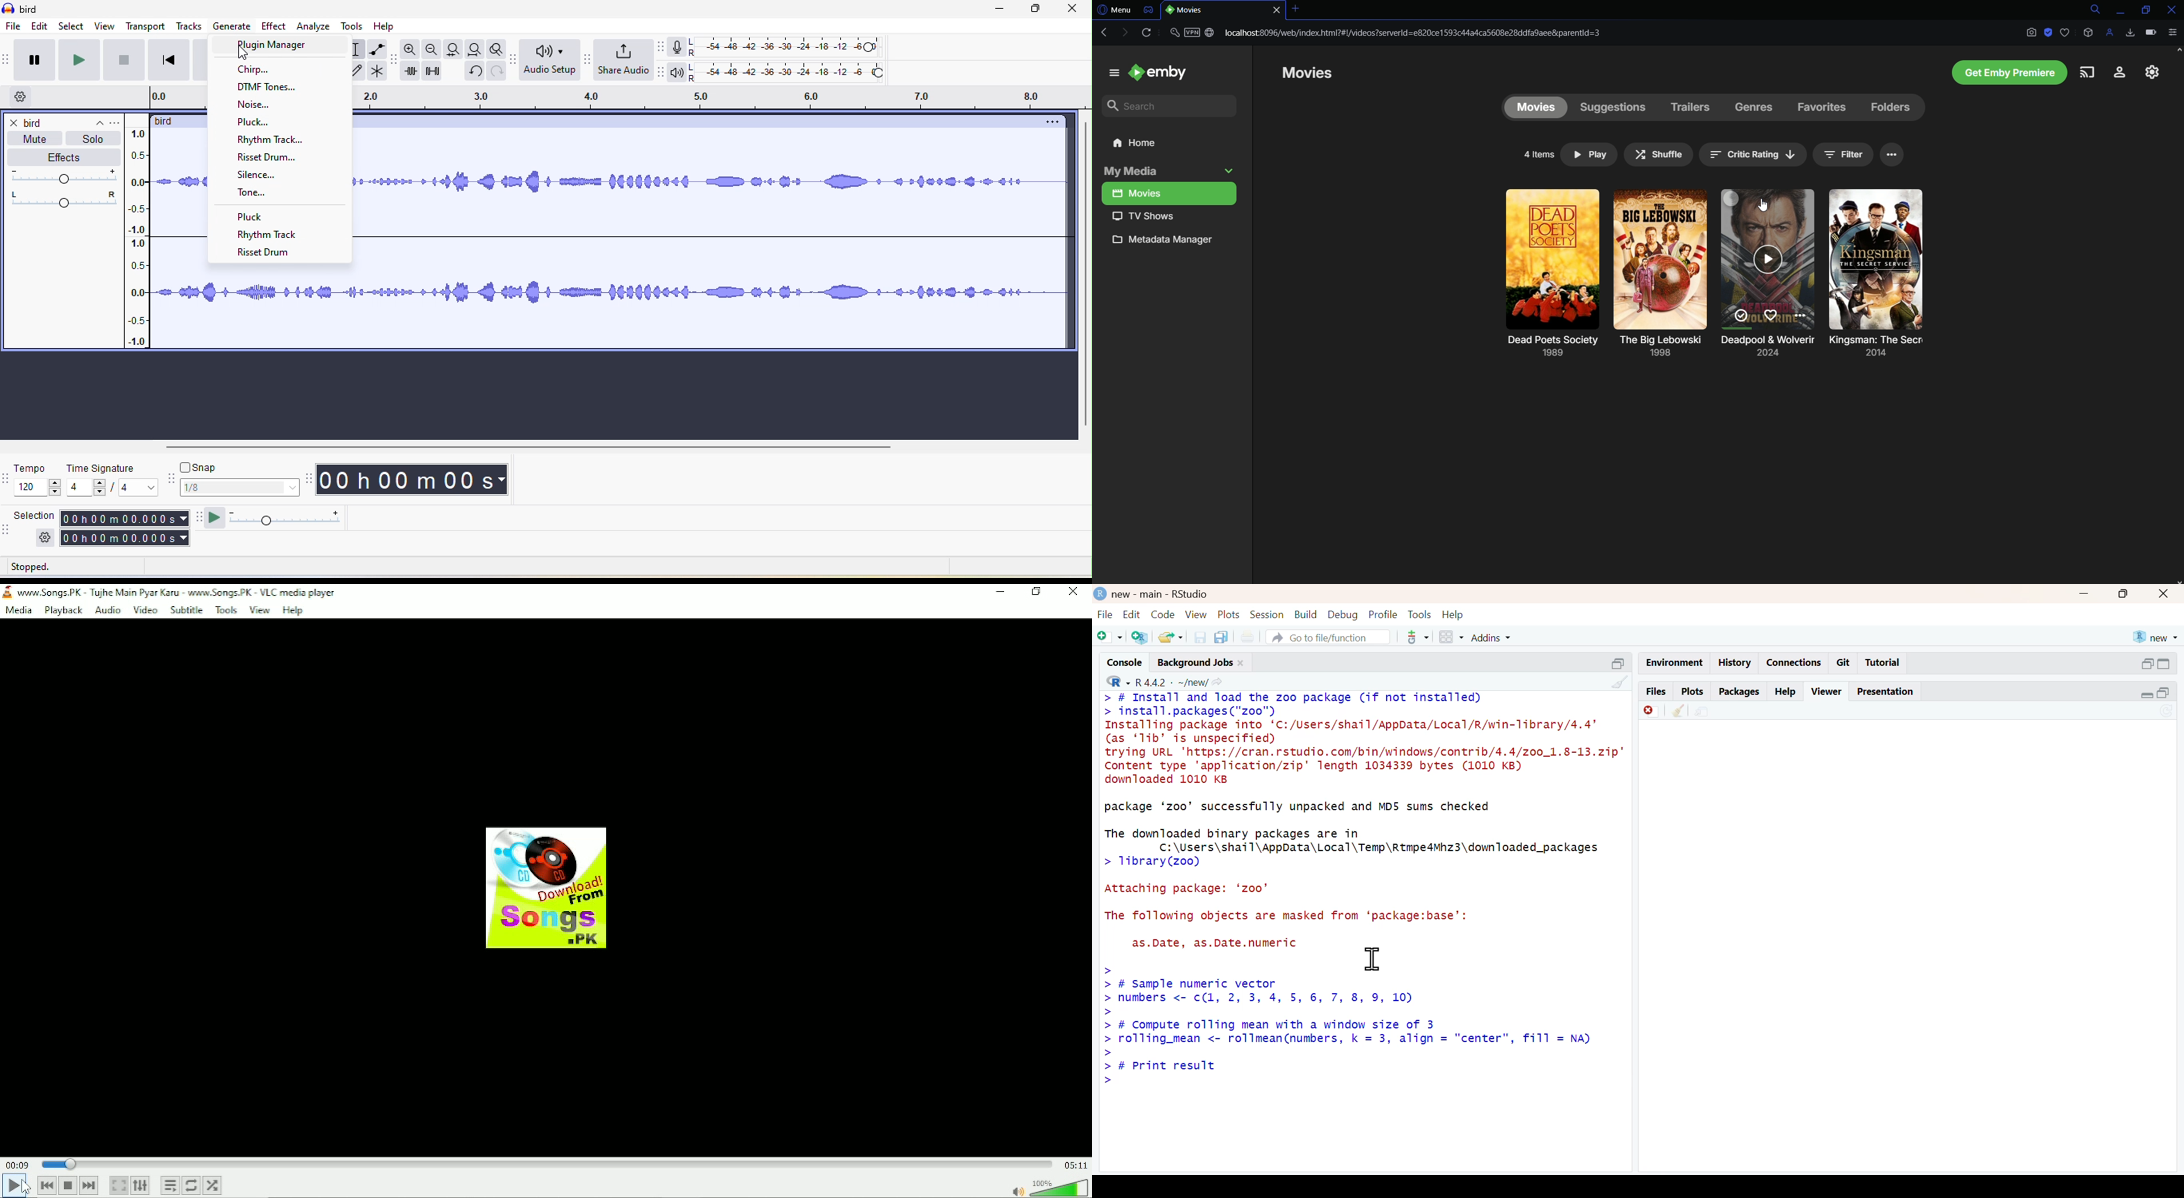 Image resolution: width=2184 pixels, height=1204 pixels. What do you see at coordinates (999, 10) in the screenshot?
I see `minimize` at bounding box center [999, 10].